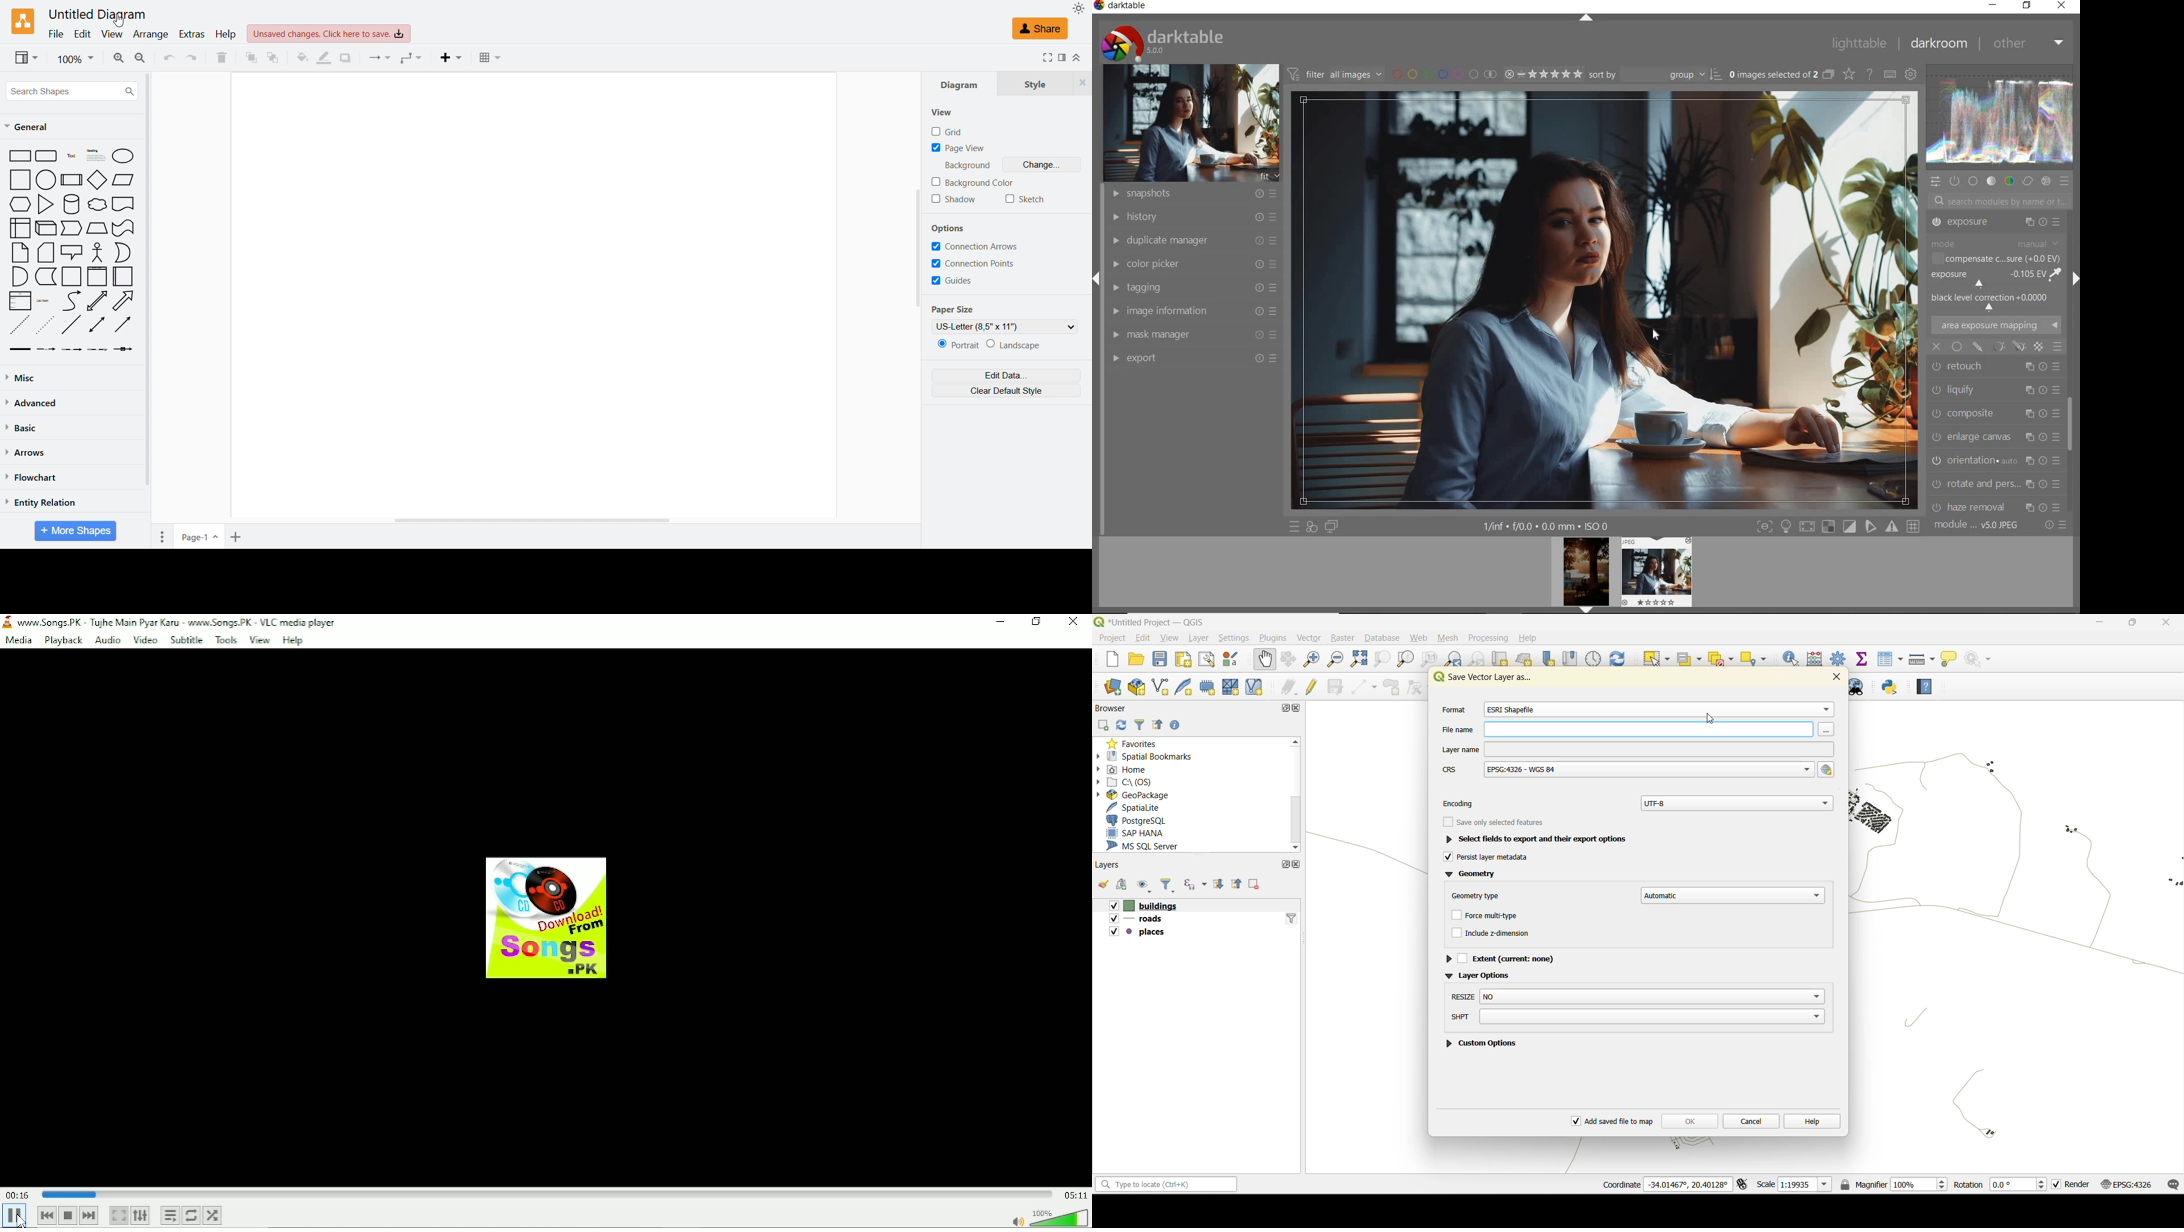 This screenshot has height=1232, width=2184. Describe the element at coordinates (2074, 279) in the screenshot. I see `EXPAND/COLLAPSE` at that location.